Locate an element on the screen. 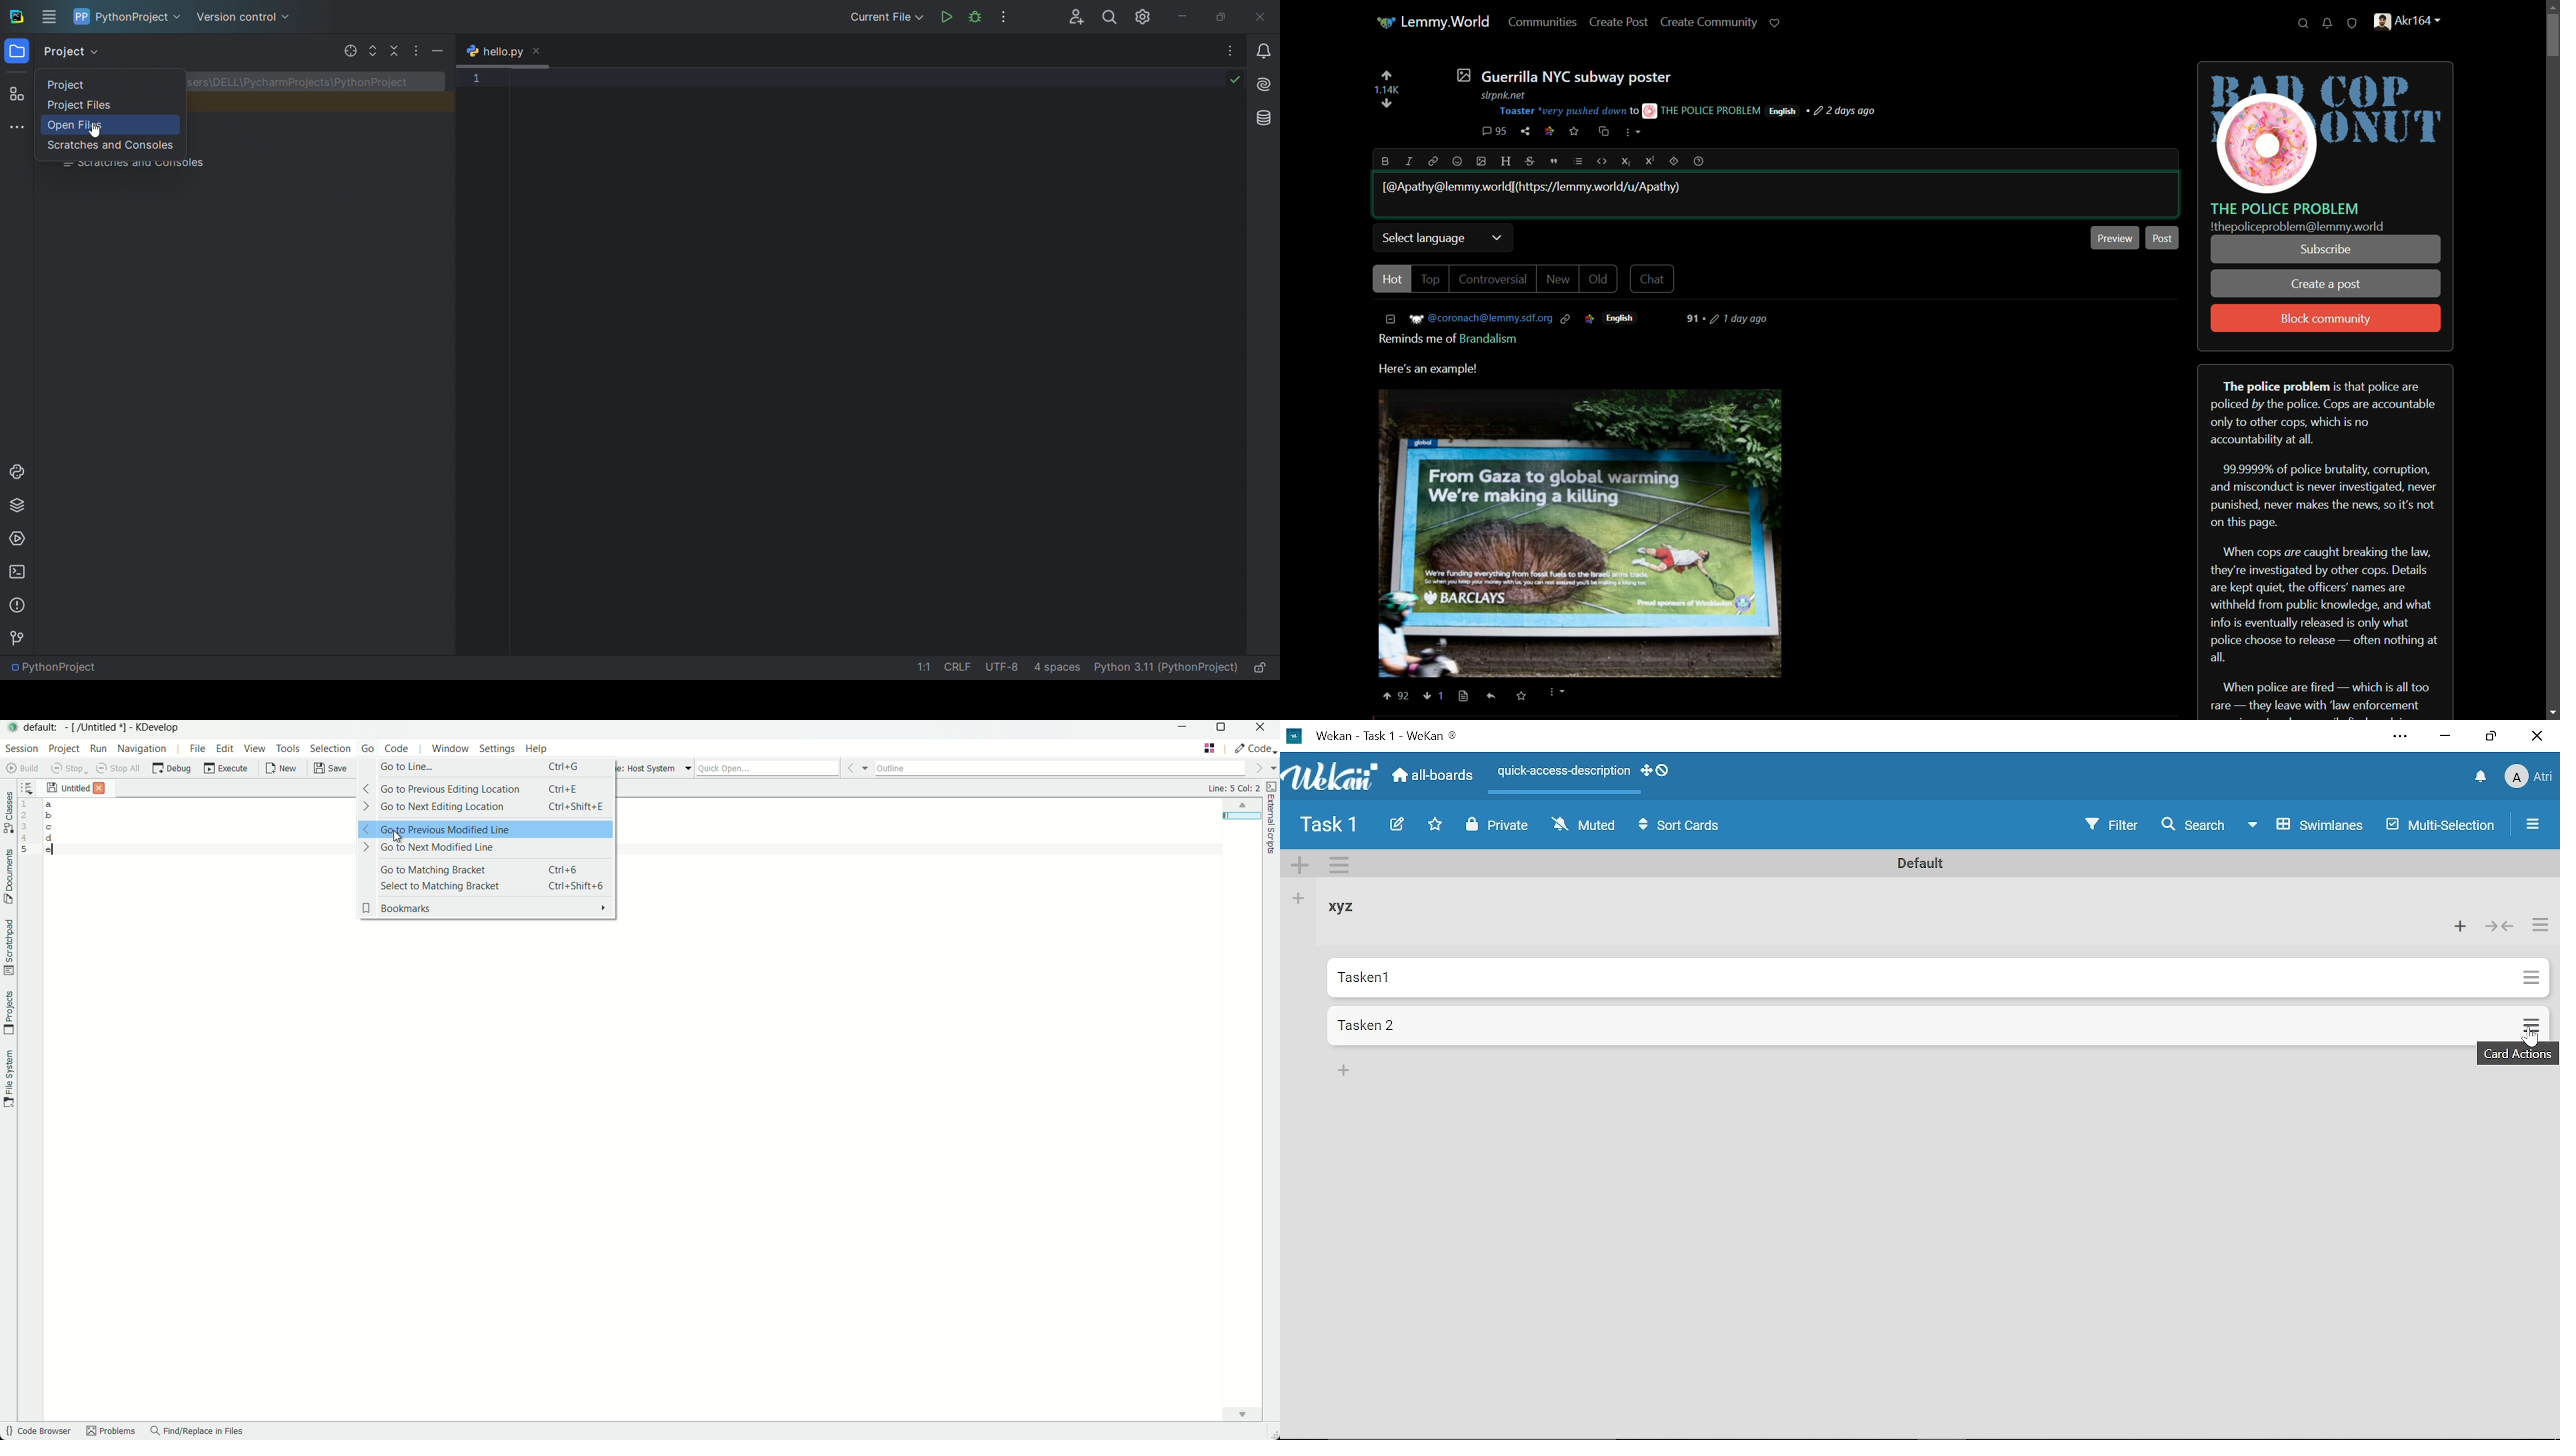 Image resolution: width=2576 pixels, height=1456 pixels. ICON is located at coordinates (1589, 319).